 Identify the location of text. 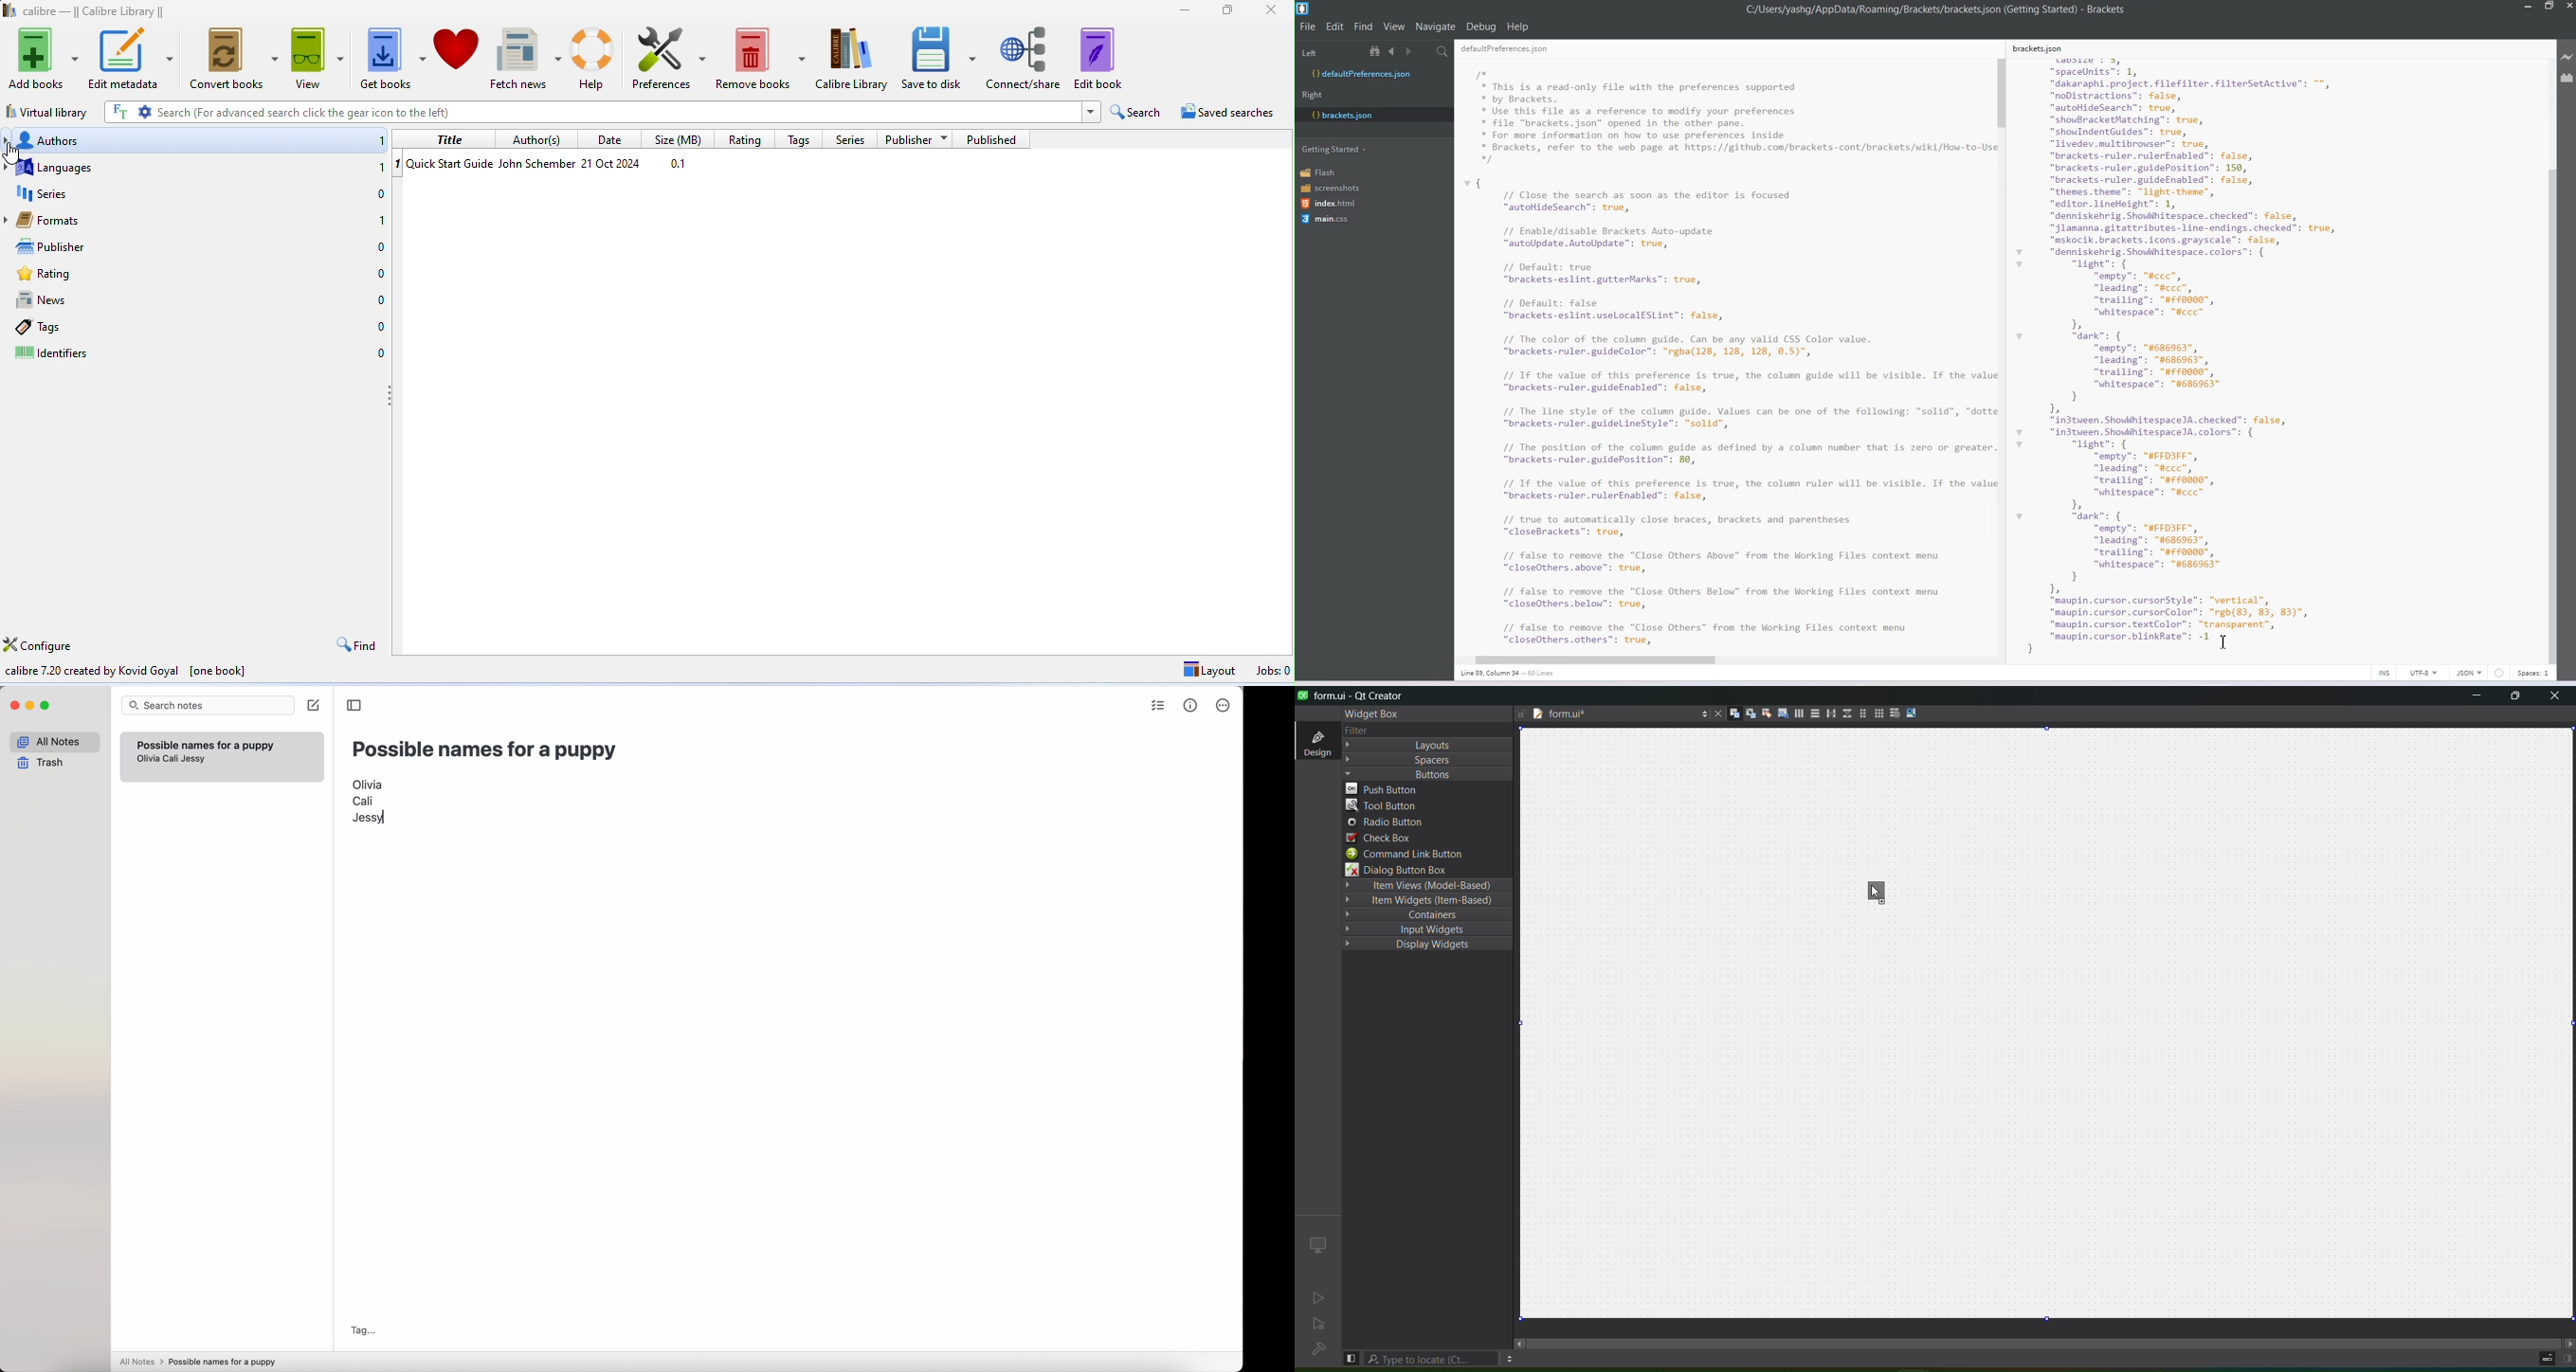
(1361, 729).